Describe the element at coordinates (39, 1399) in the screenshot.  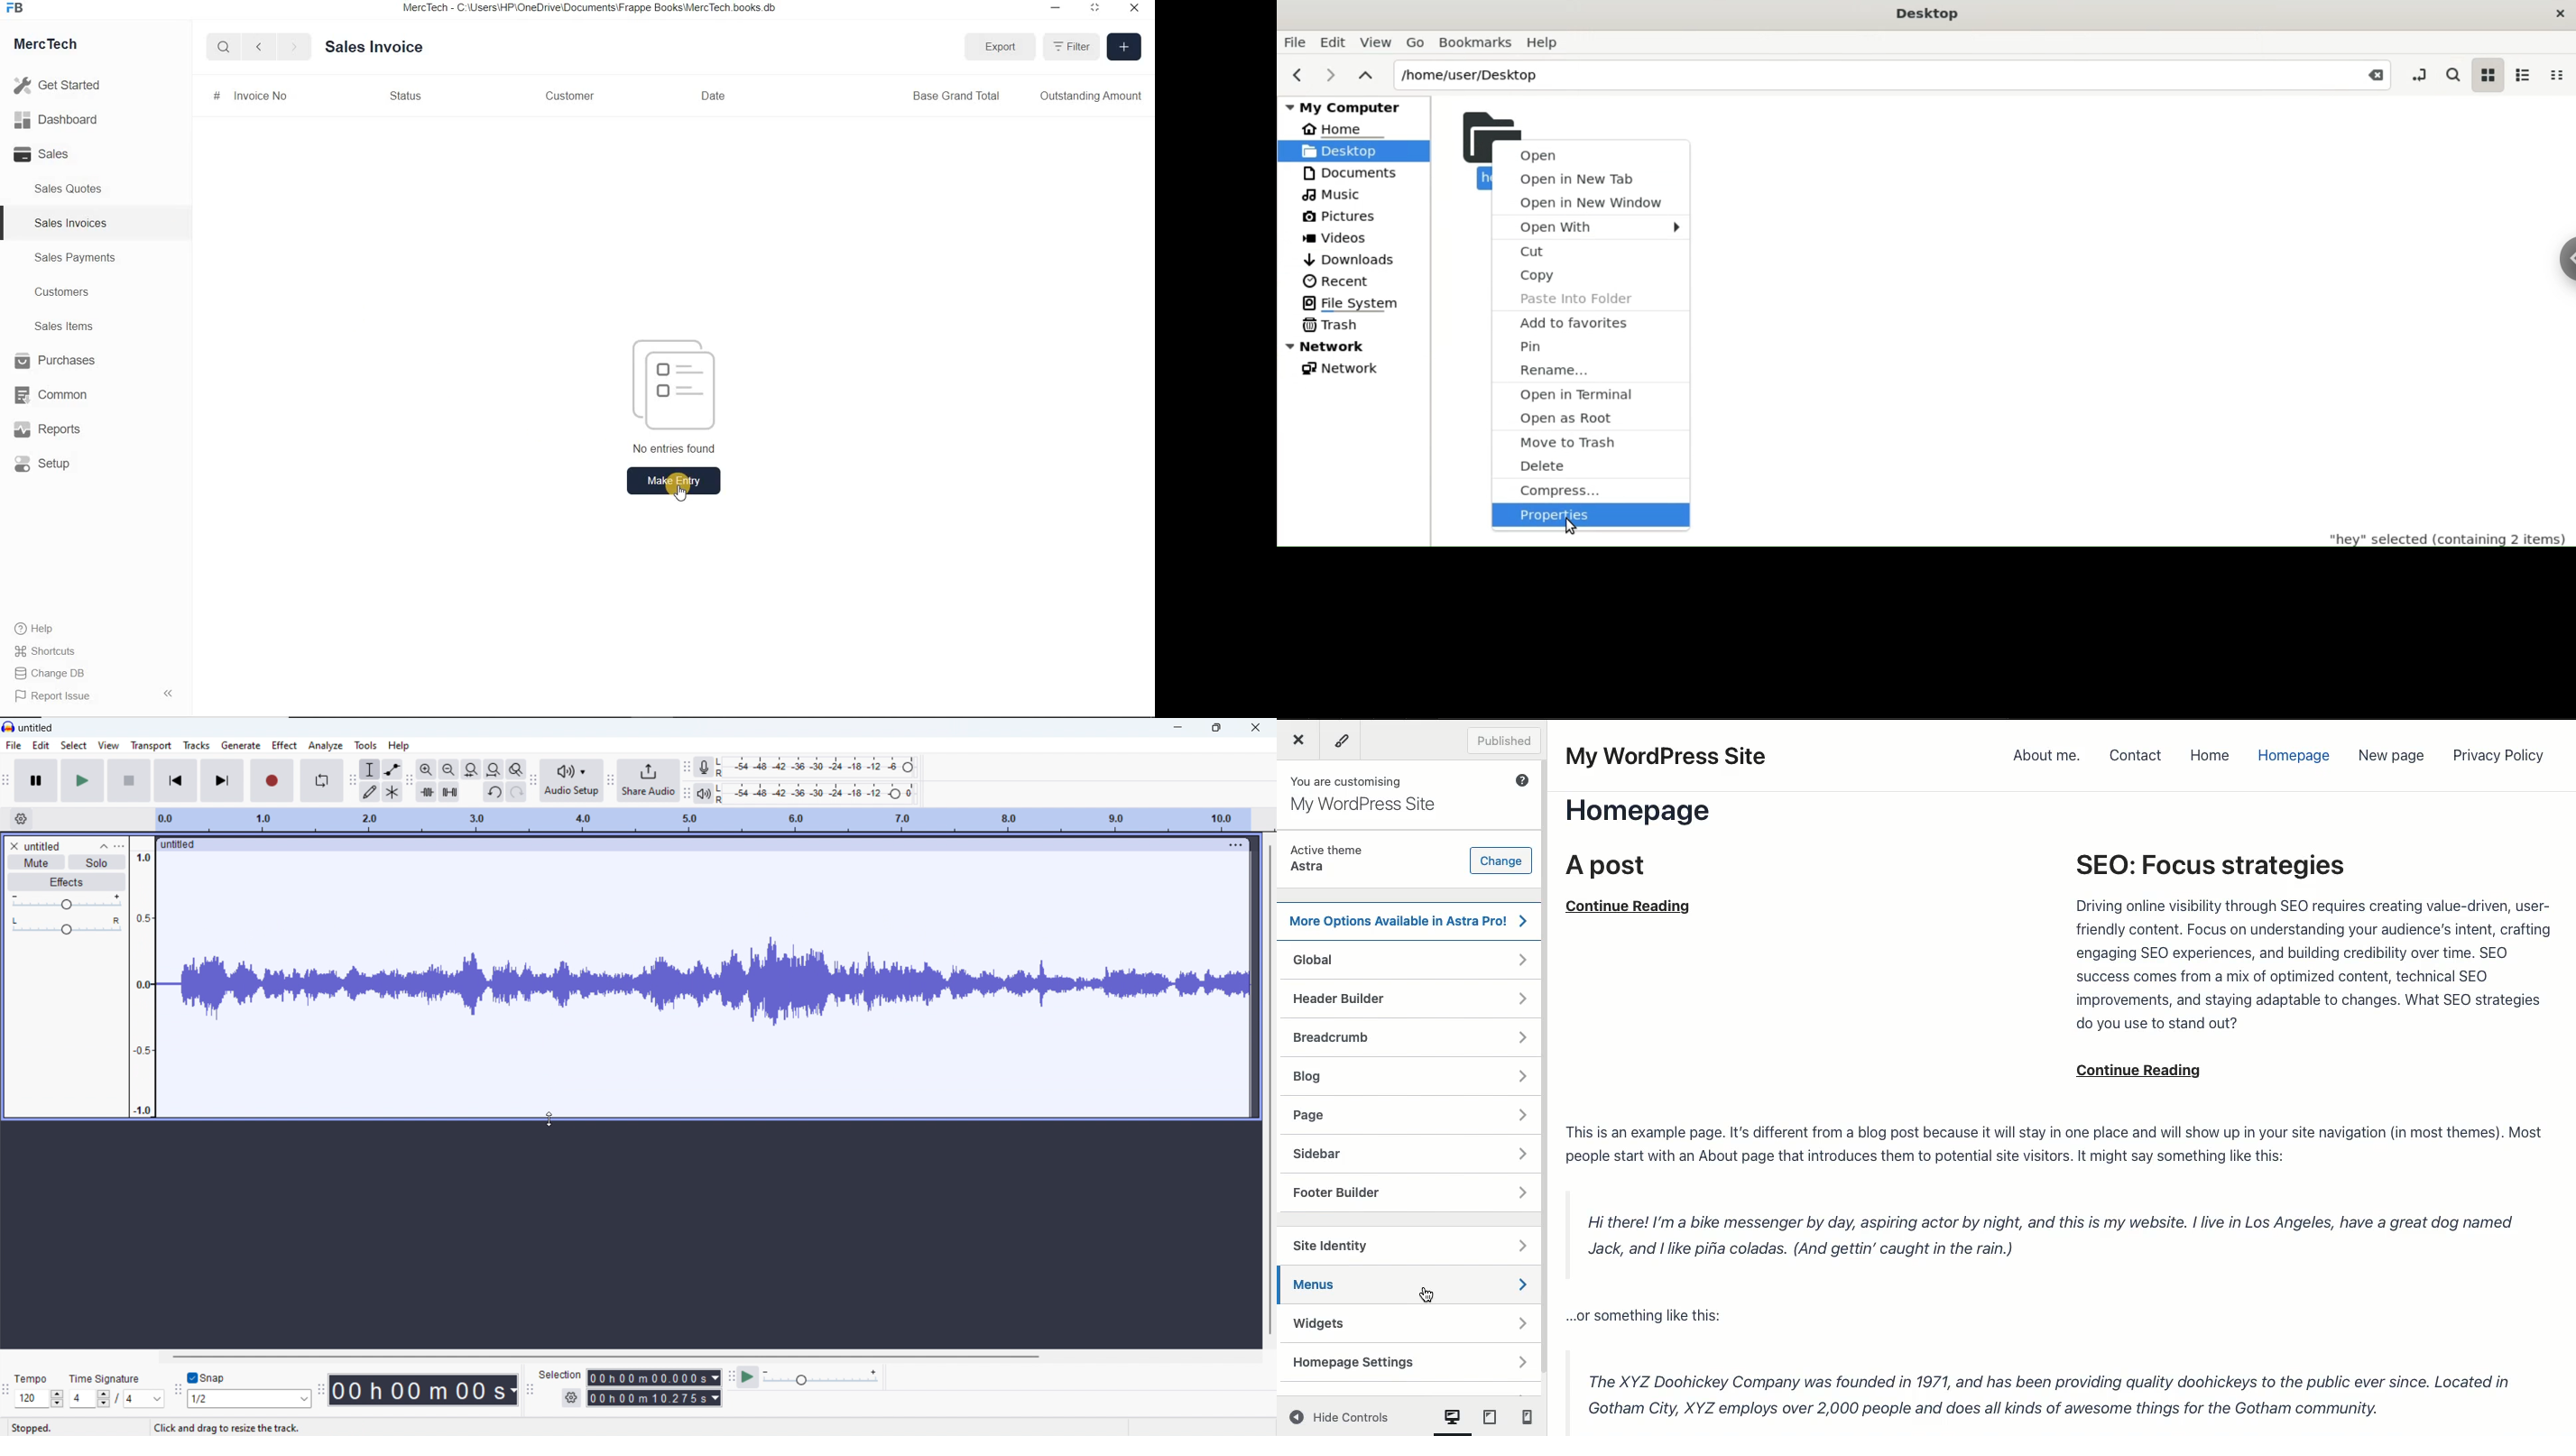
I see `set tempo` at that location.